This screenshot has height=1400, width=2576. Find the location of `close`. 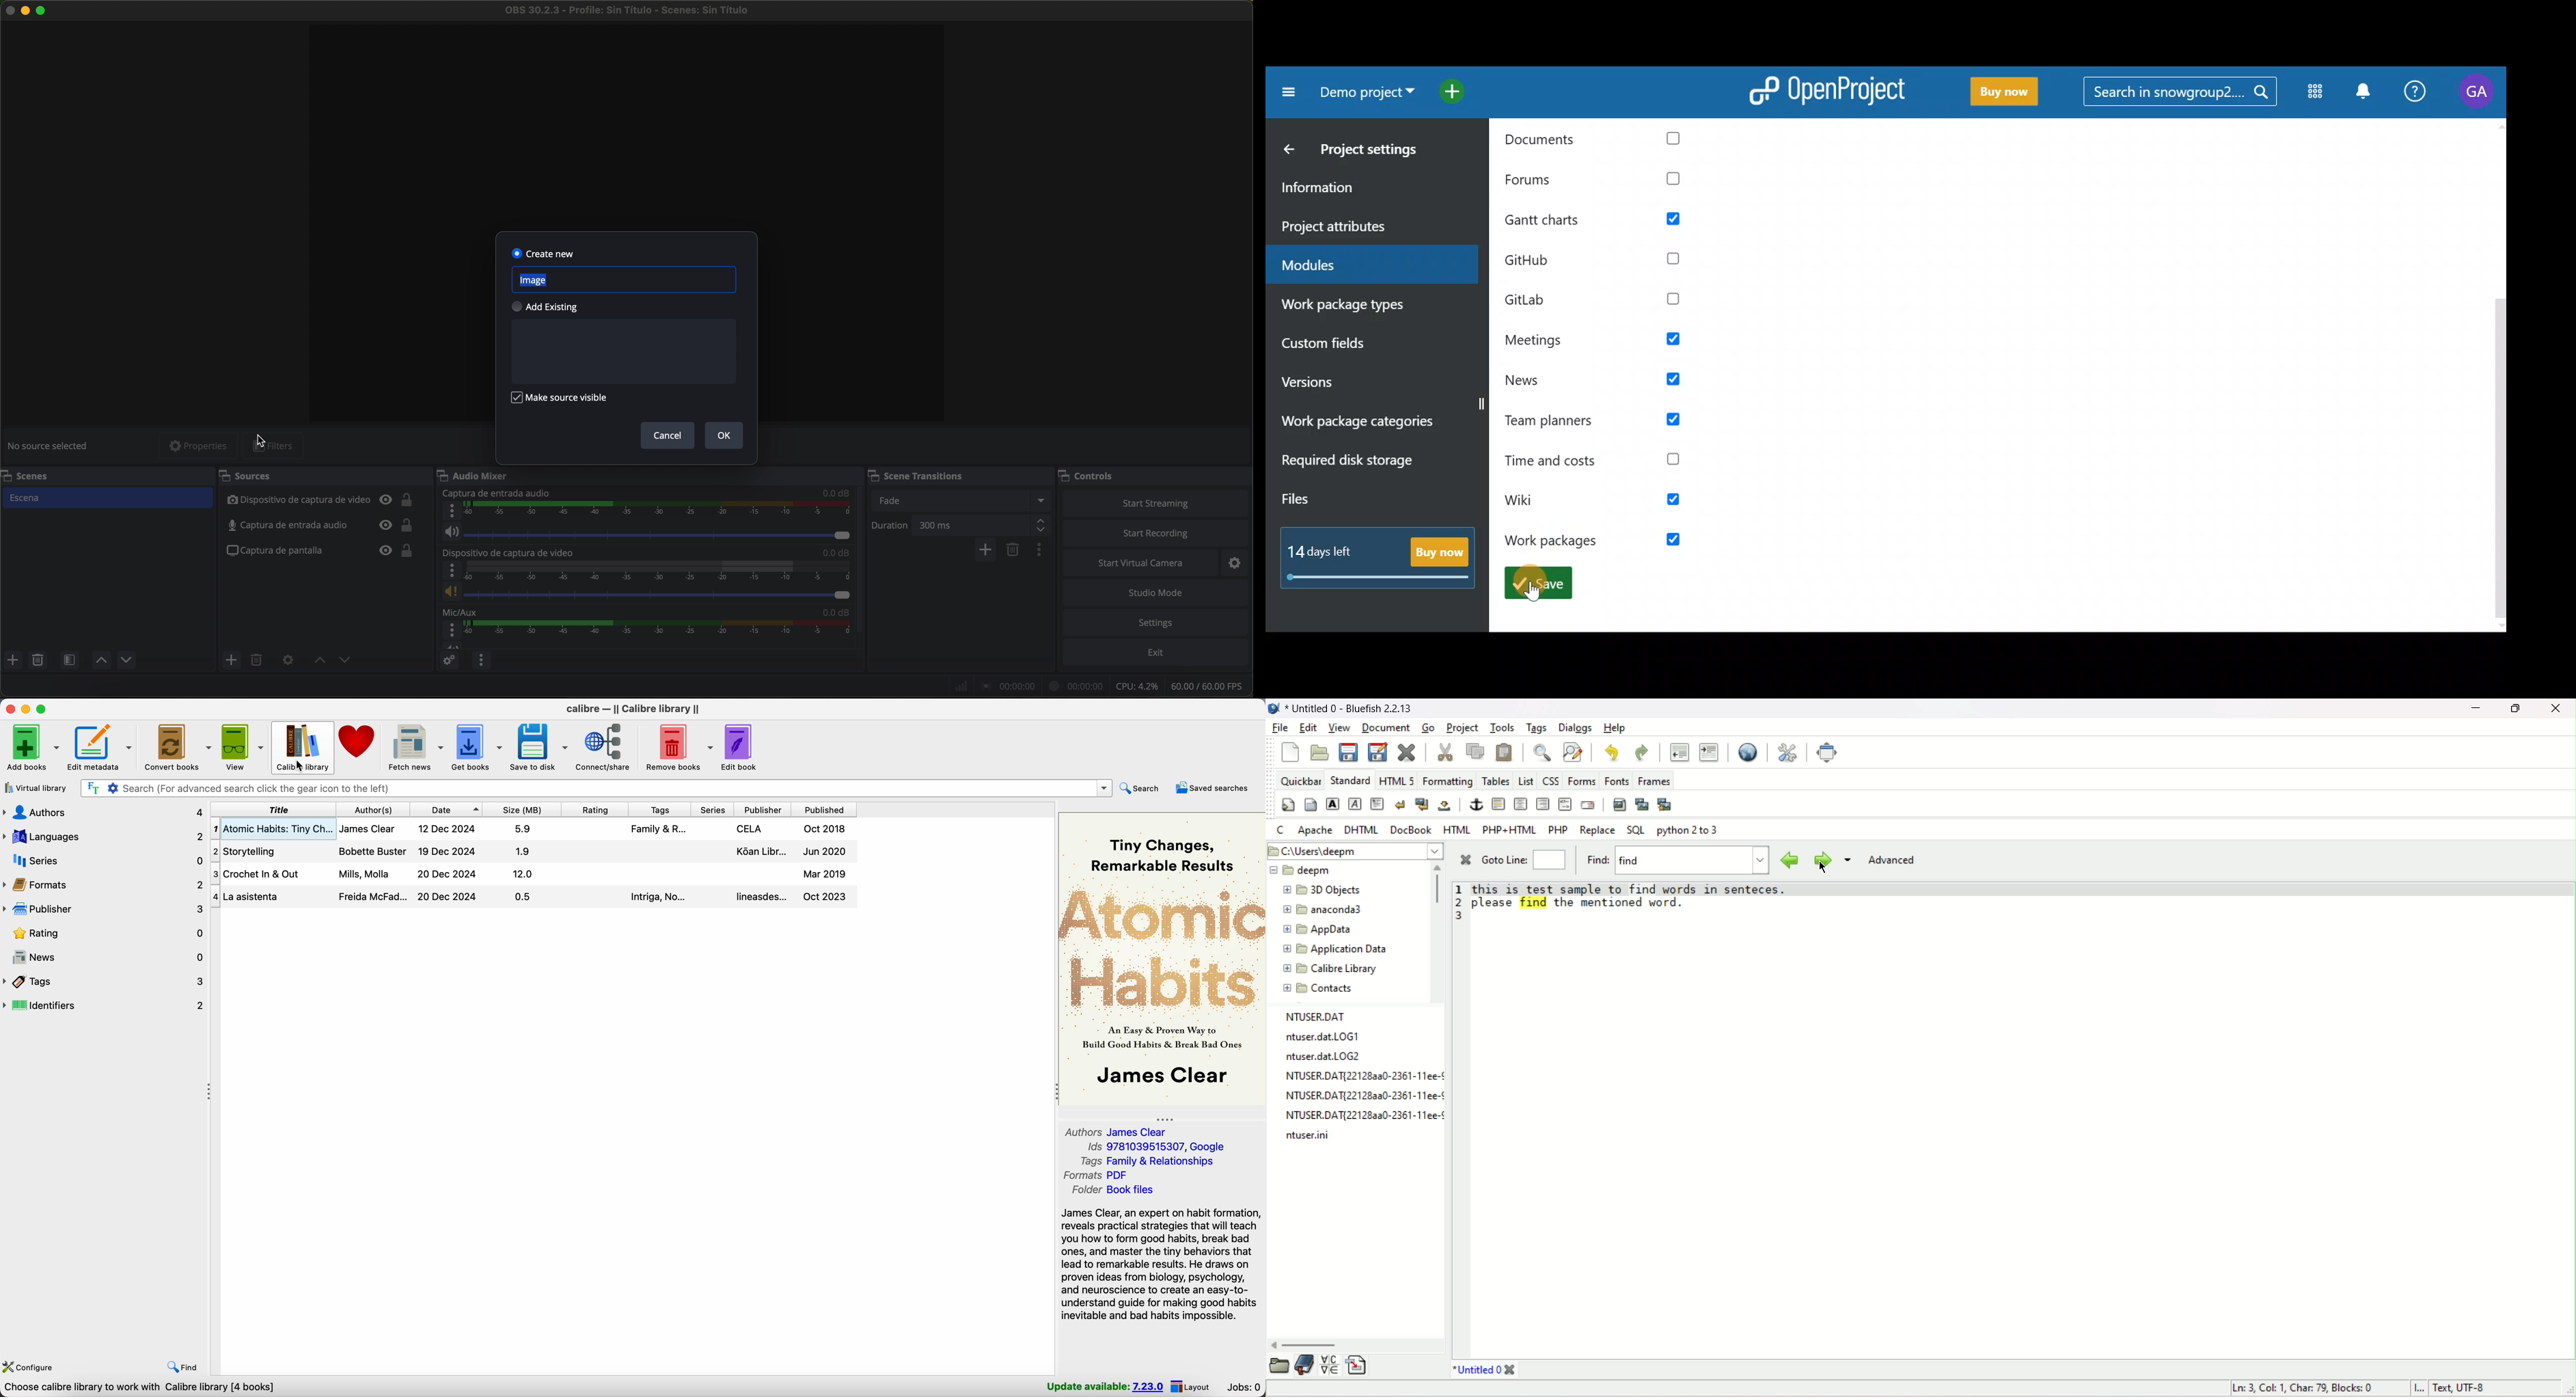

close is located at coordinates (2557, 711).